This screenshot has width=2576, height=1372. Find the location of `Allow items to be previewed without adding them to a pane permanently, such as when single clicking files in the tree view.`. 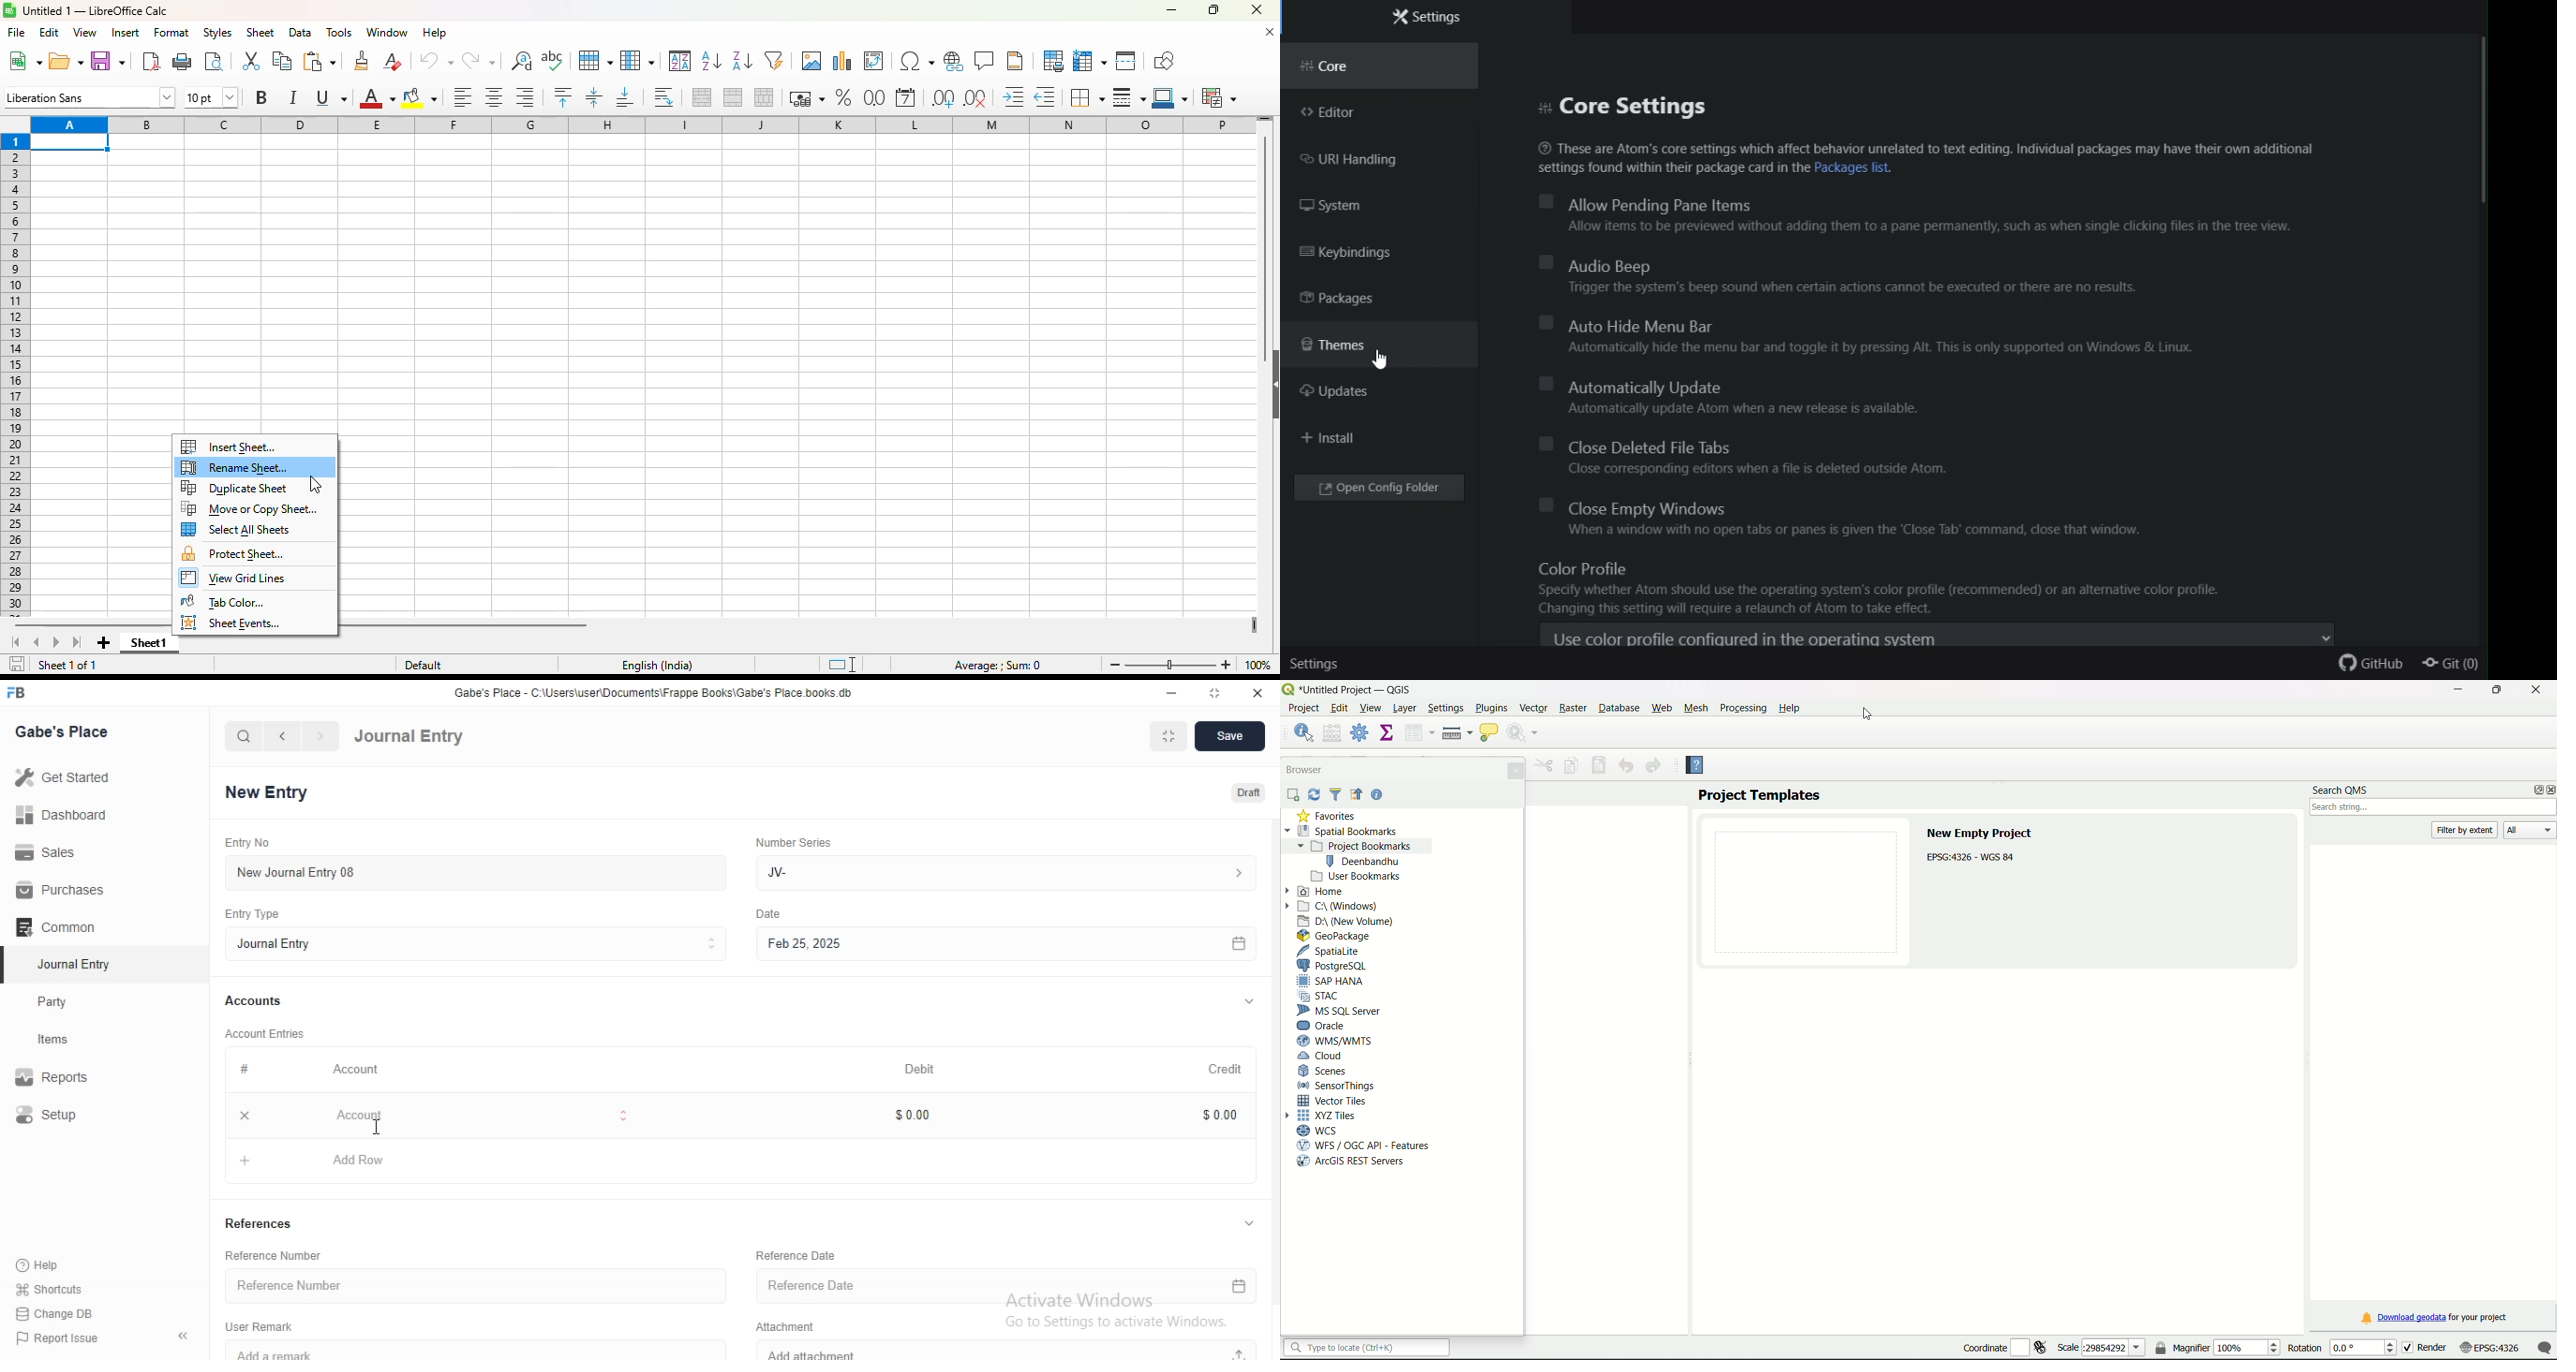

Allow items to be previewed without adding them to a pane permanently, such as when single clicking files in the tree view. is located at coordinates (1865, 228).